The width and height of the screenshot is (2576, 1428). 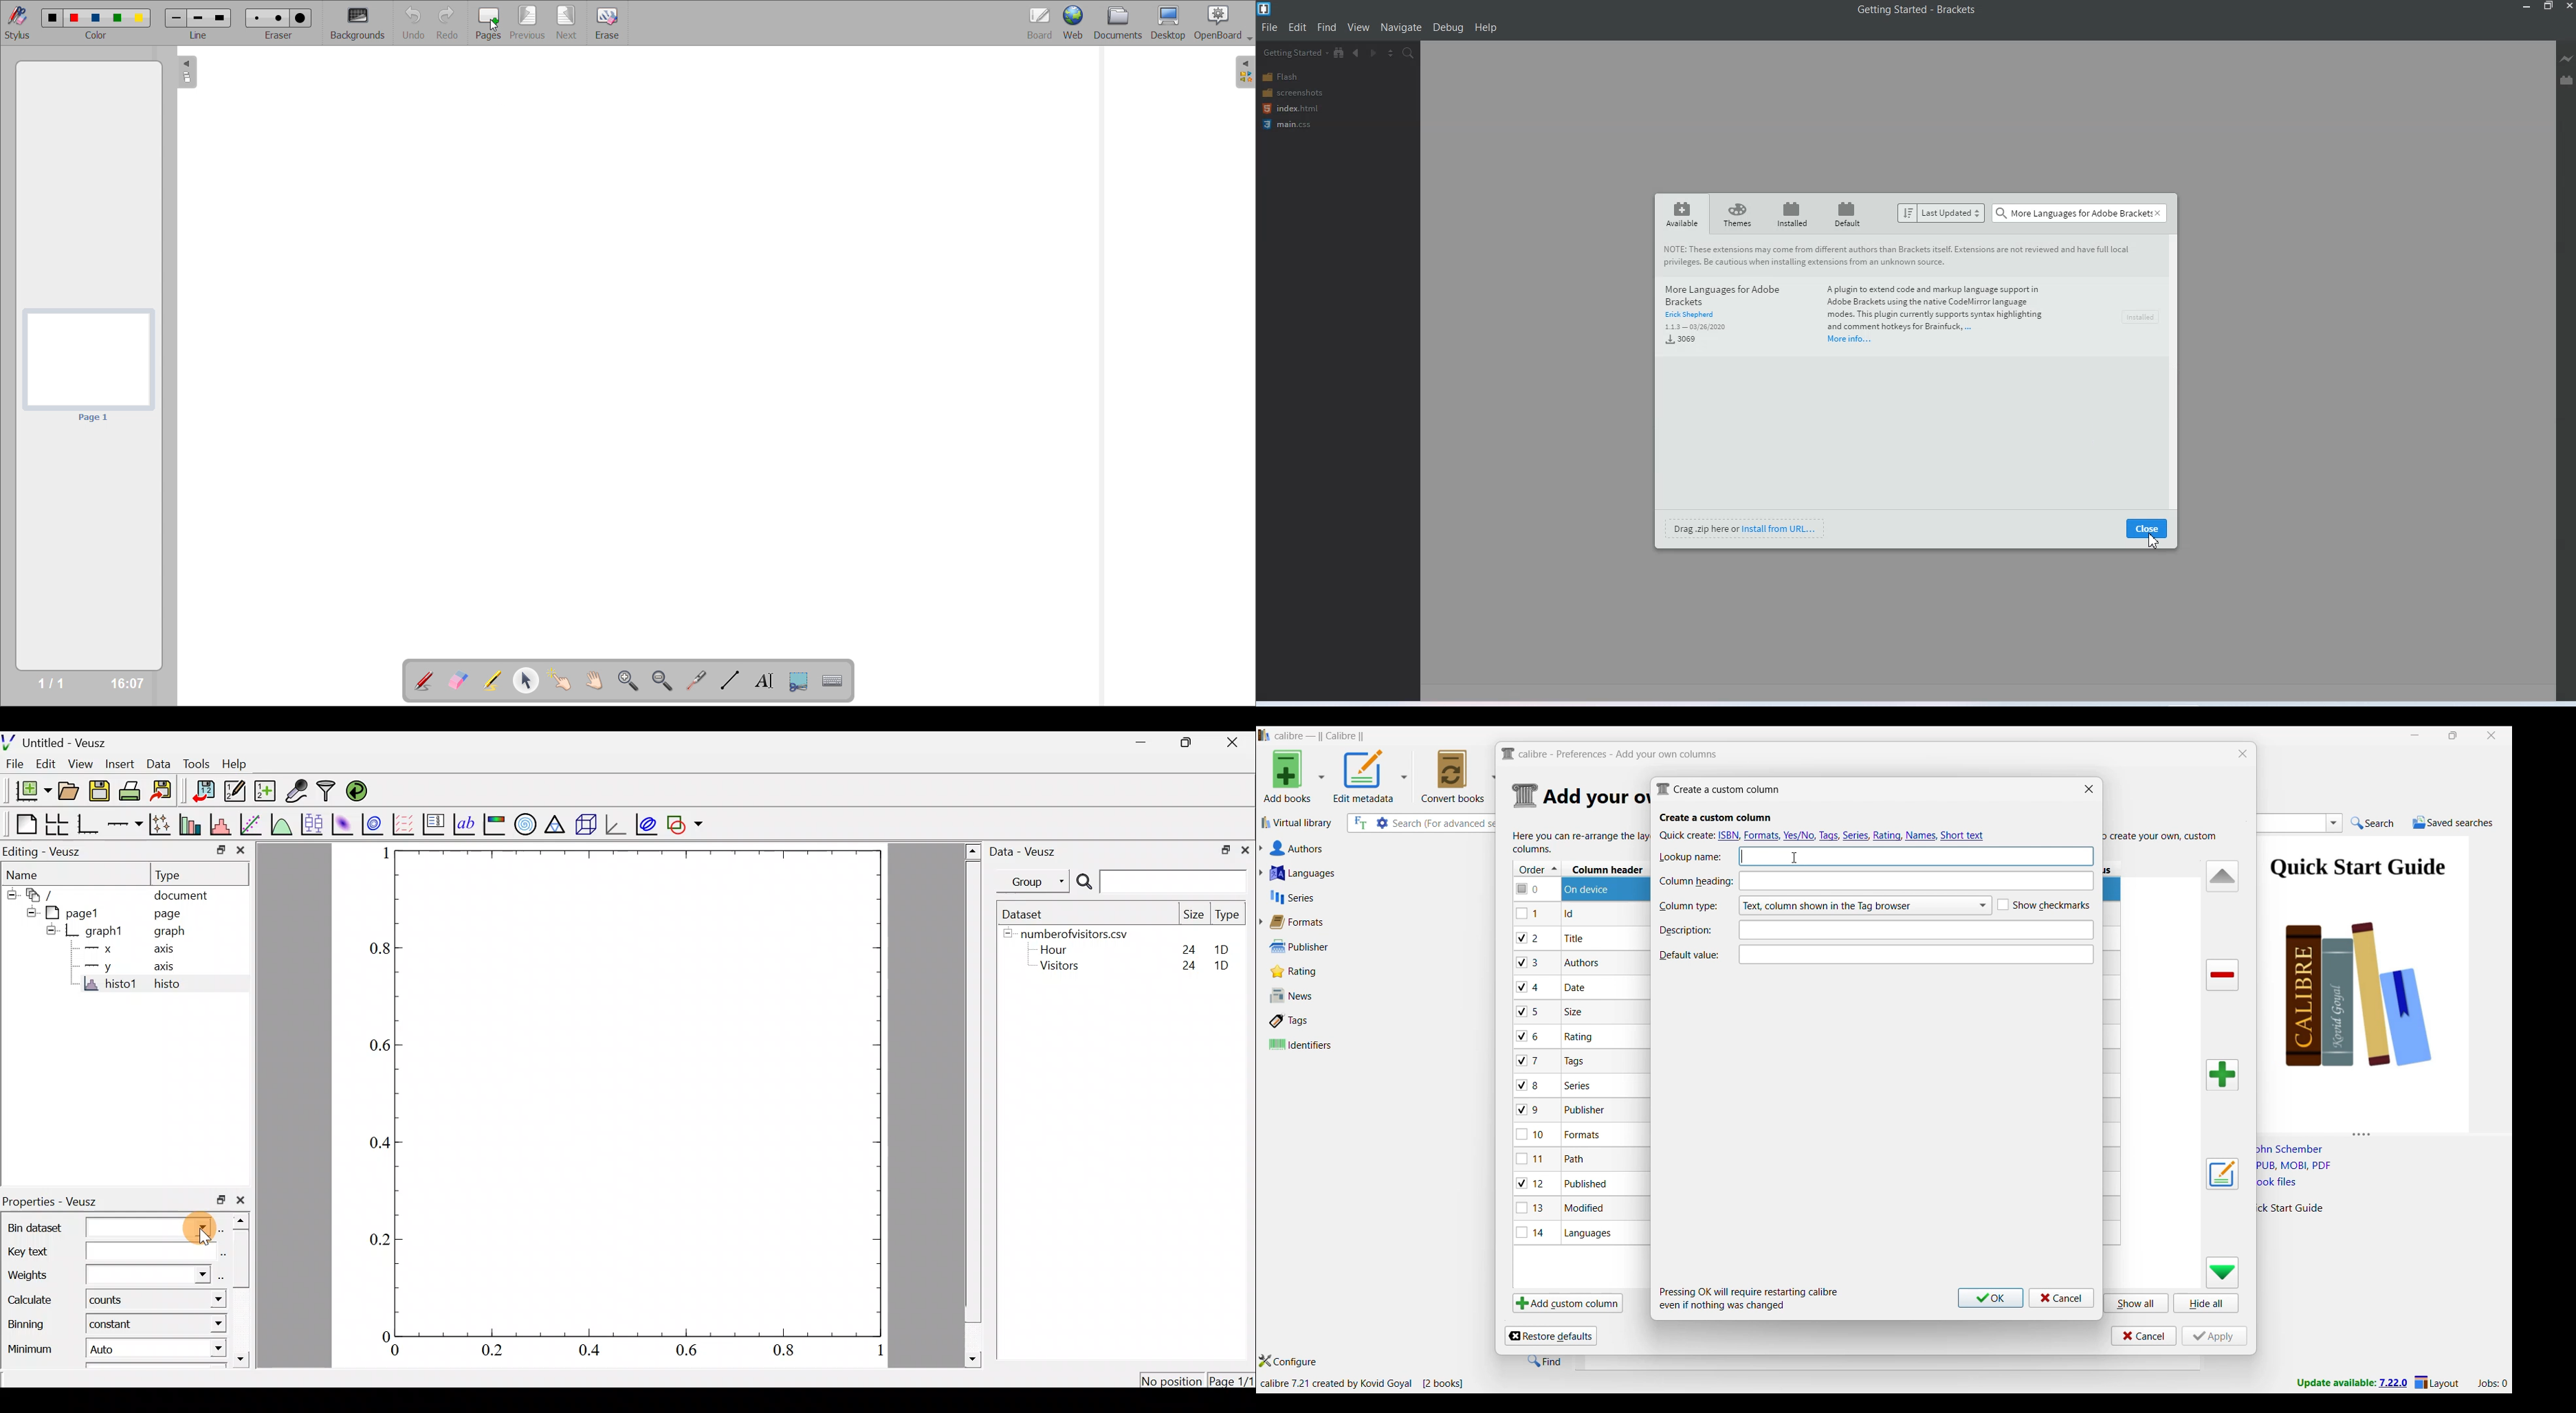 What do you see at coordinates (1142, 744) in the screenshot?
I see `minimize` at bounding box center [1142, 744].